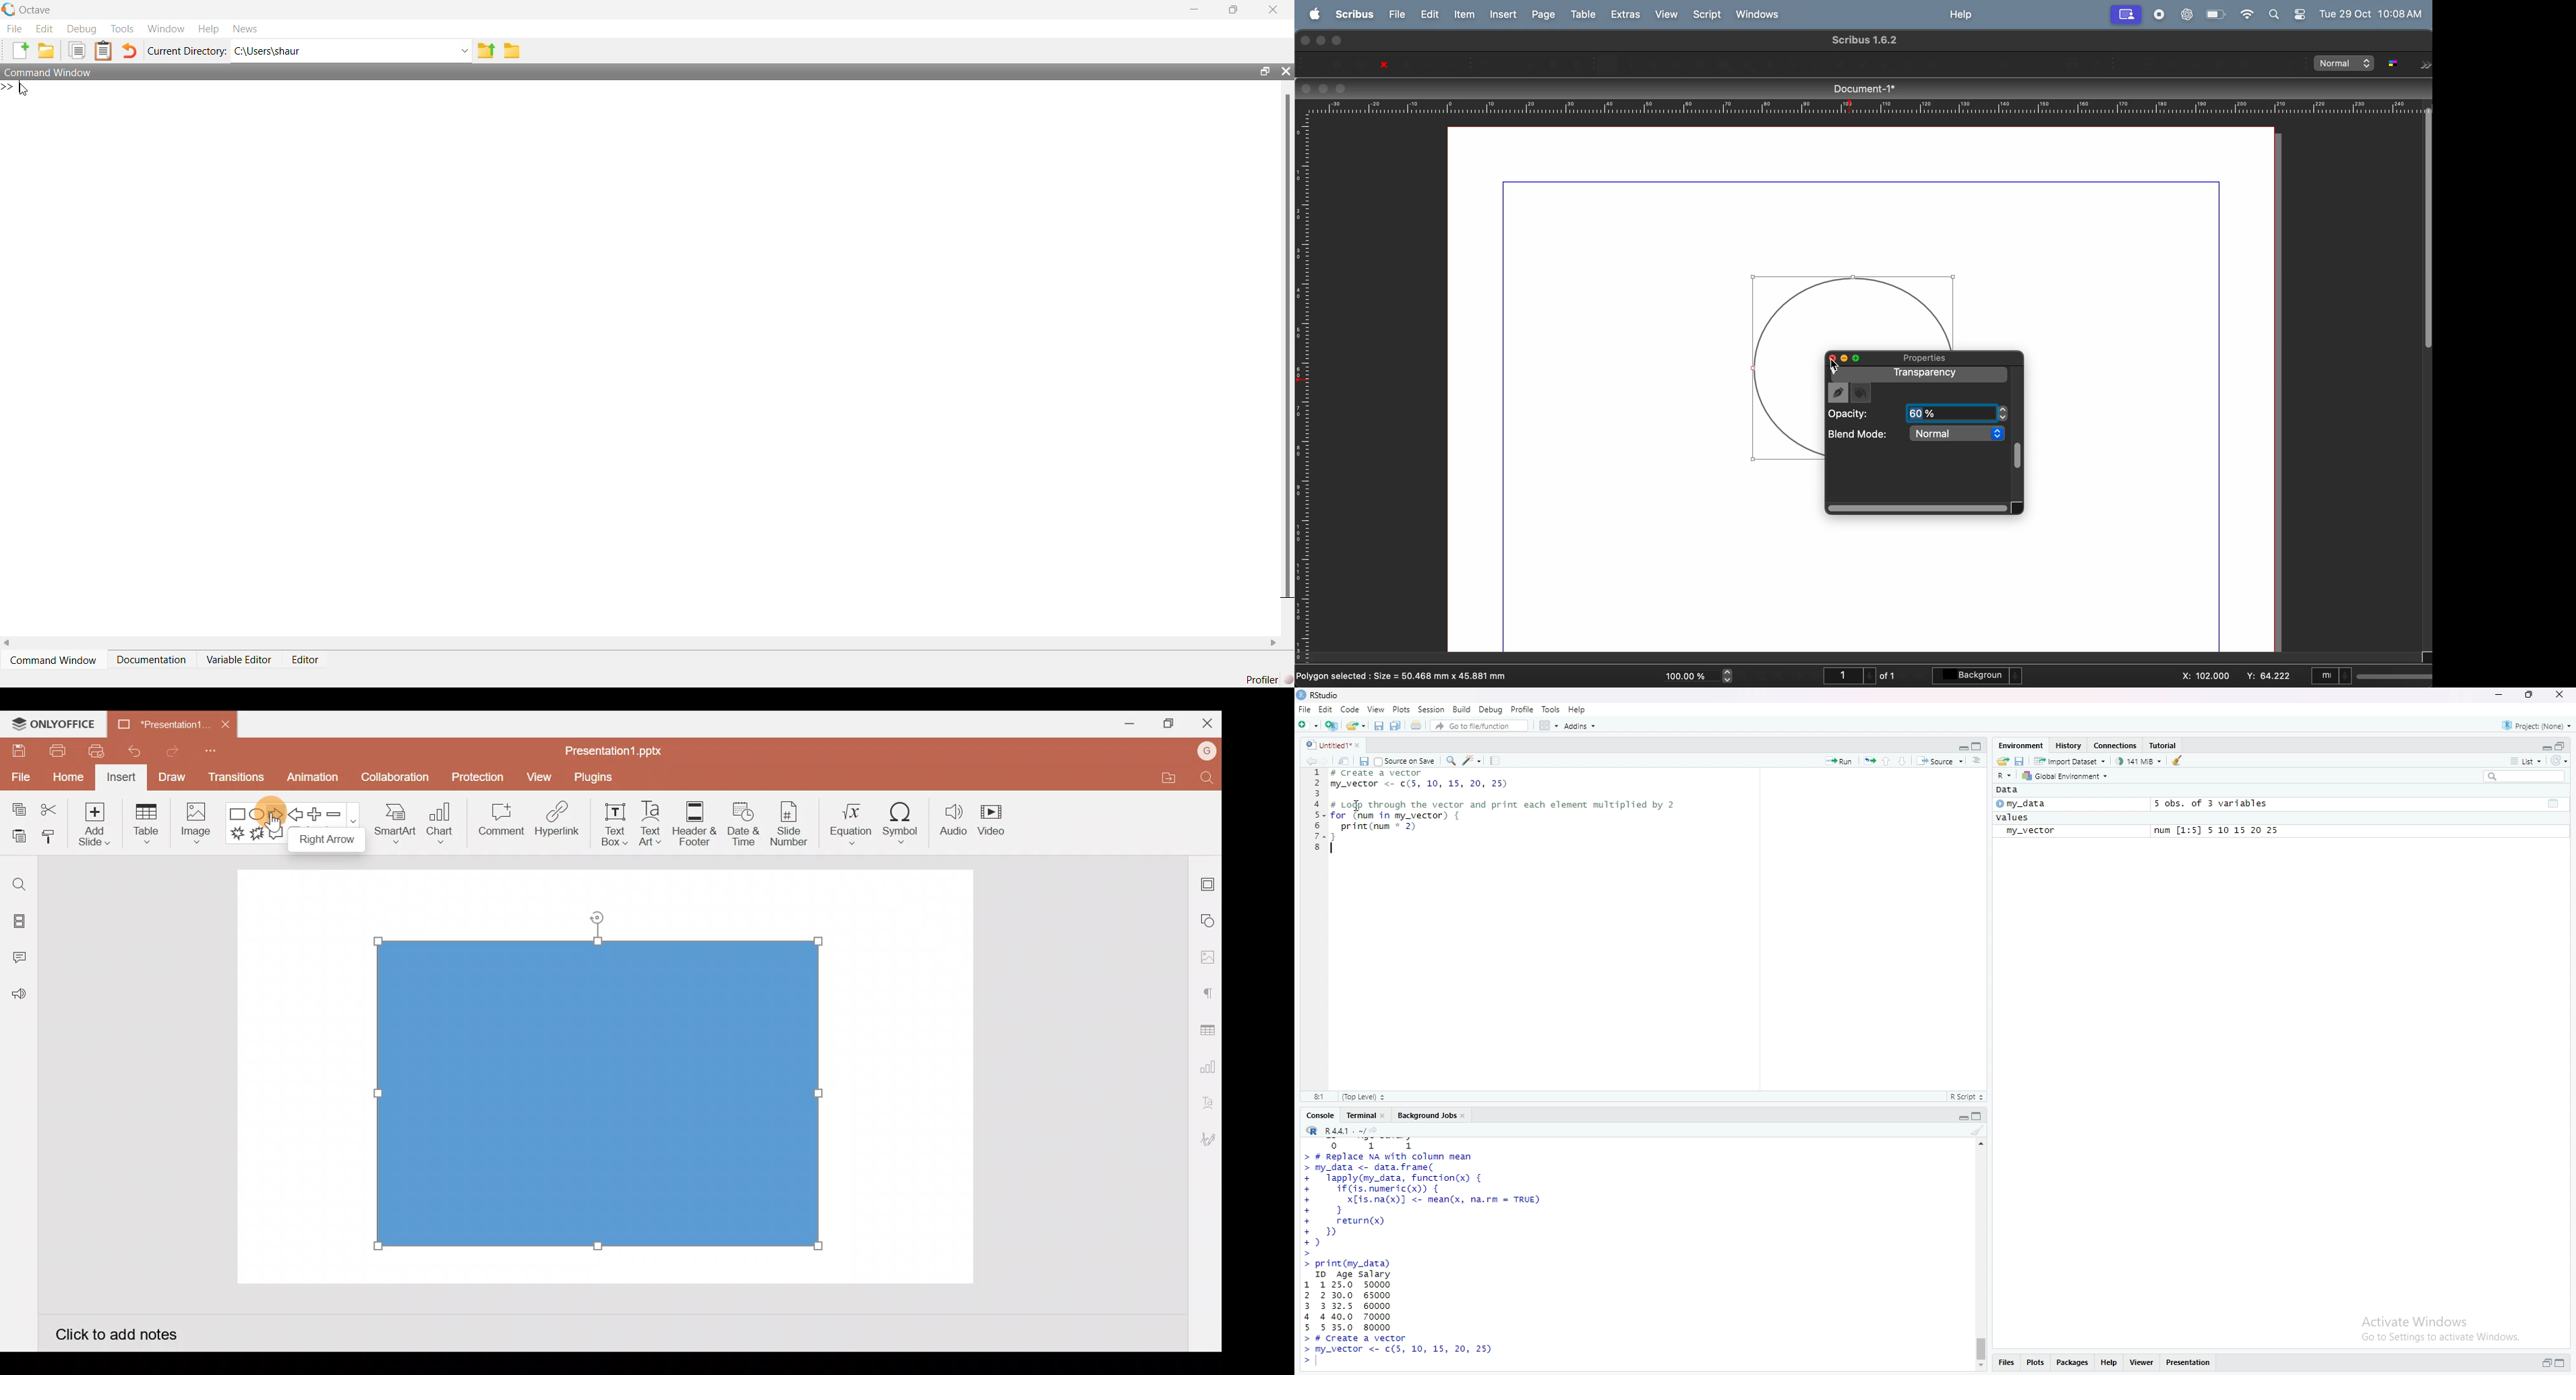  Describe the element at coordinates (2204, 675) in the screenshot. I see `x co ordinate` at that location.